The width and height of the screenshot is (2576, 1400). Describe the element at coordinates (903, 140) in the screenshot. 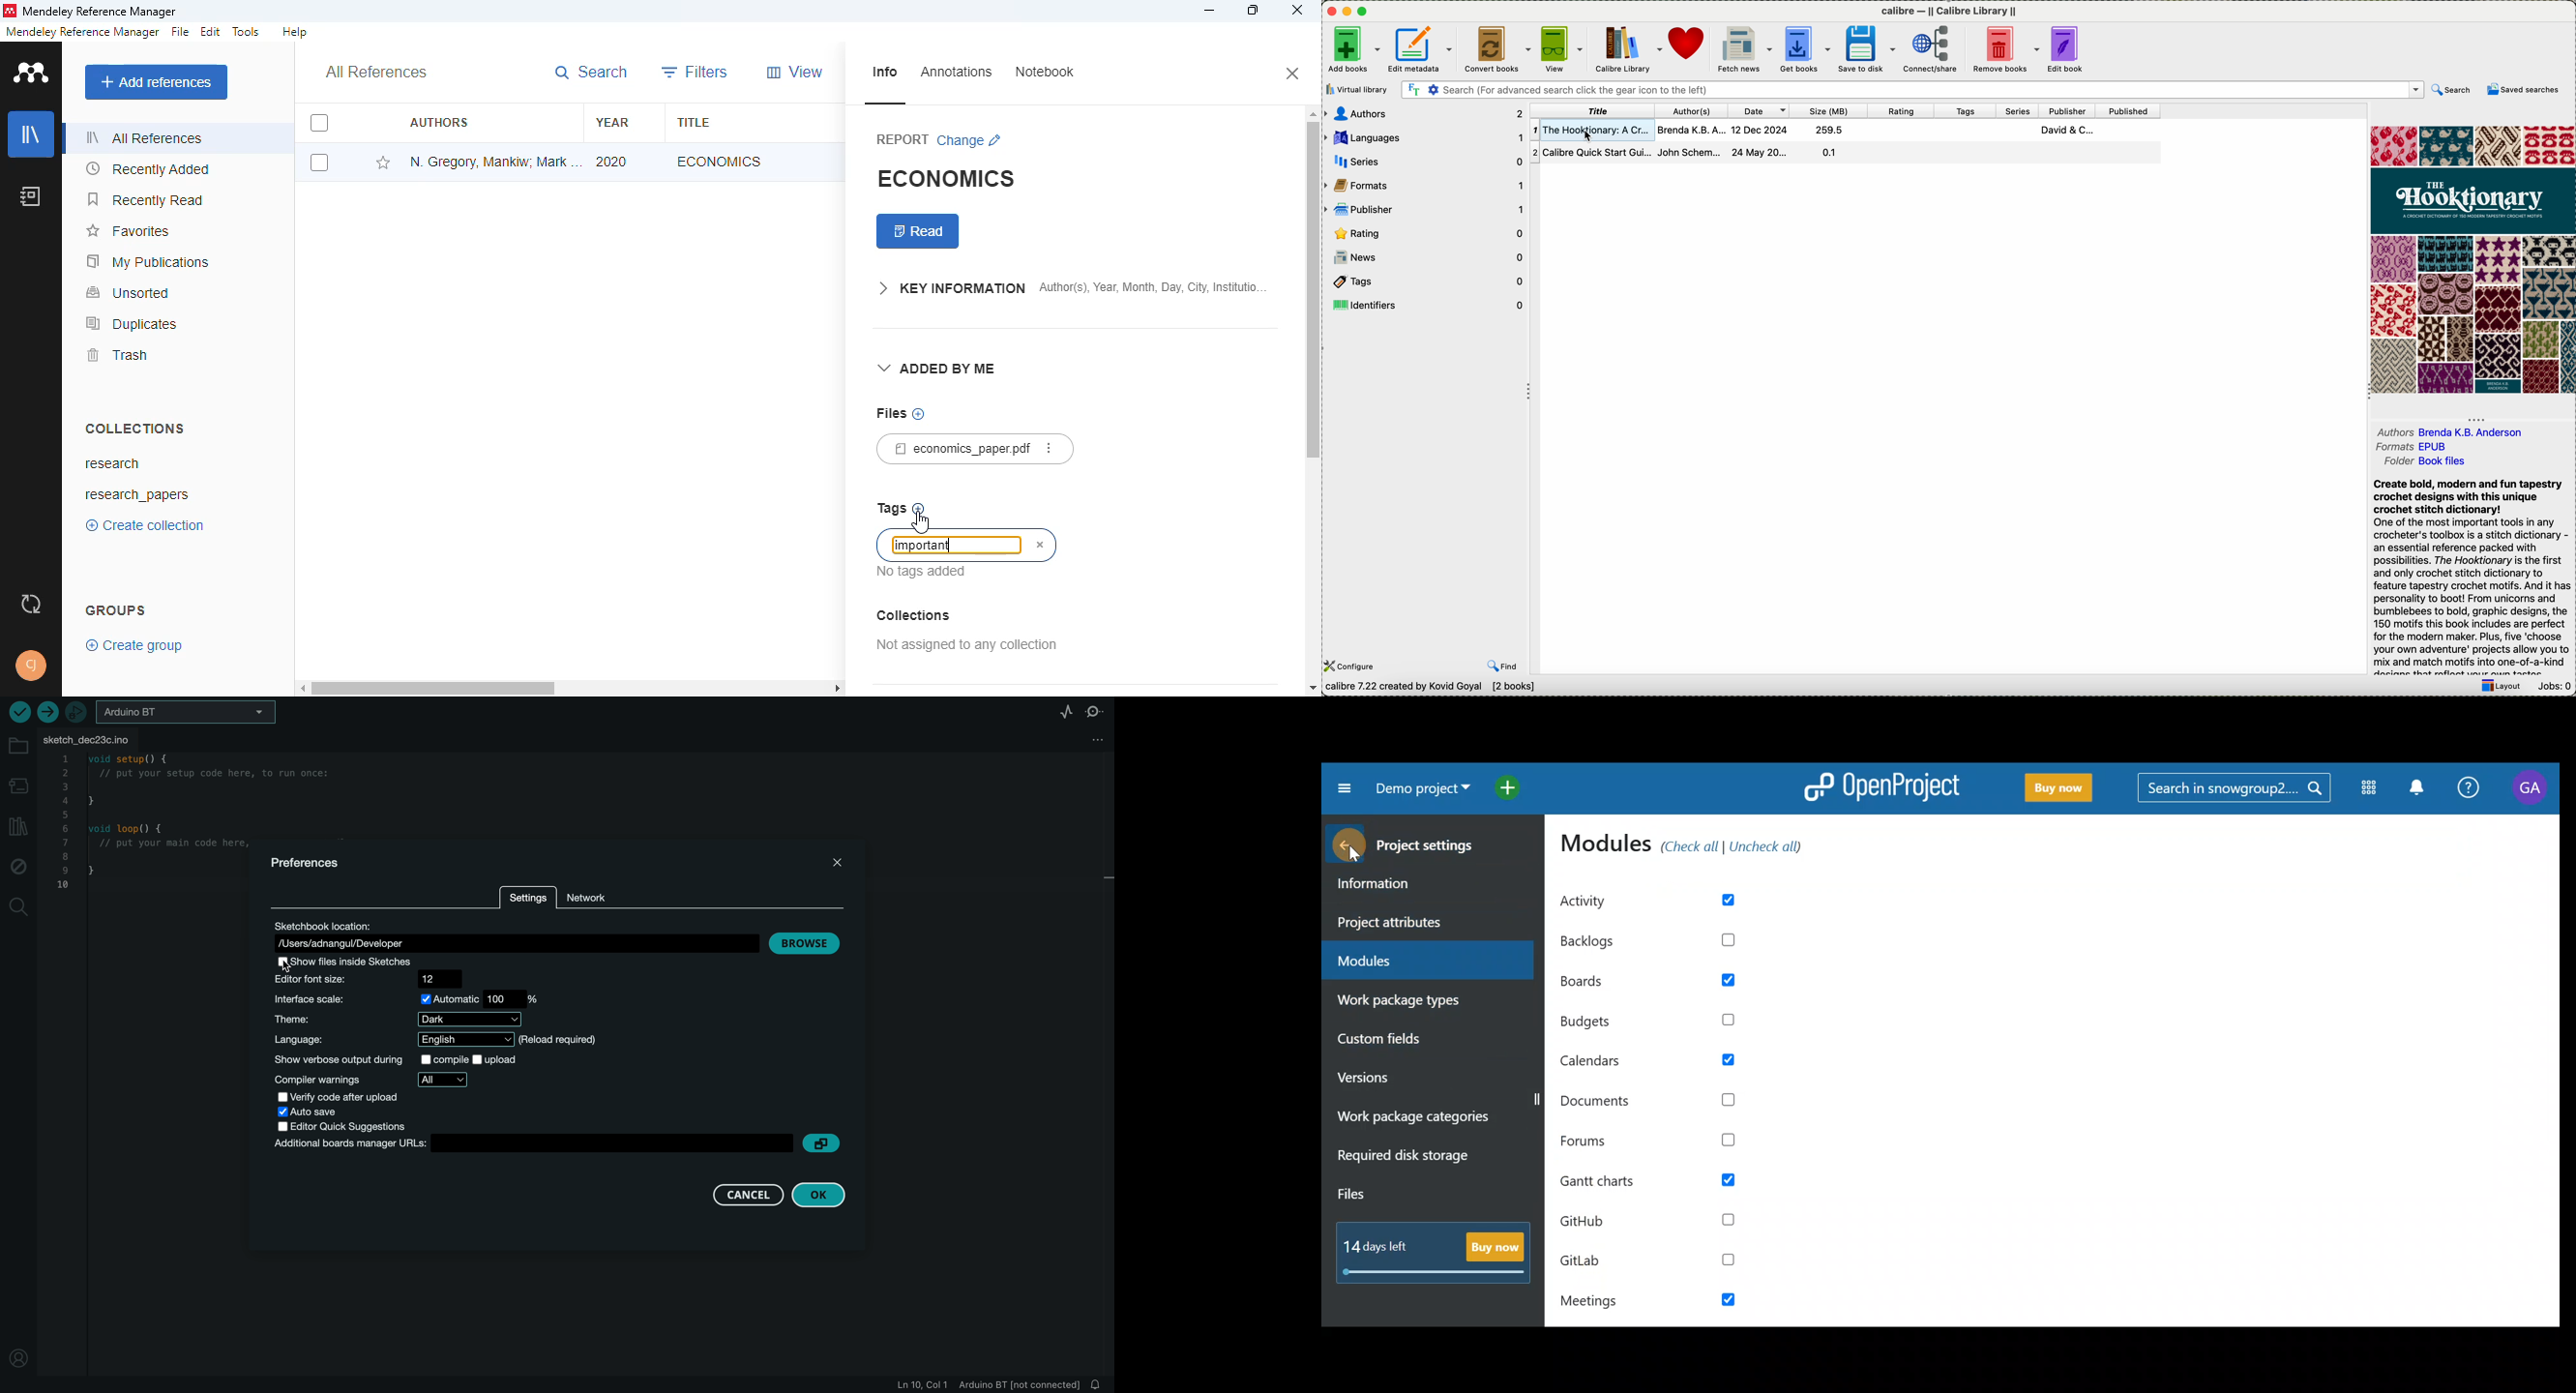

I see `report` at that location.